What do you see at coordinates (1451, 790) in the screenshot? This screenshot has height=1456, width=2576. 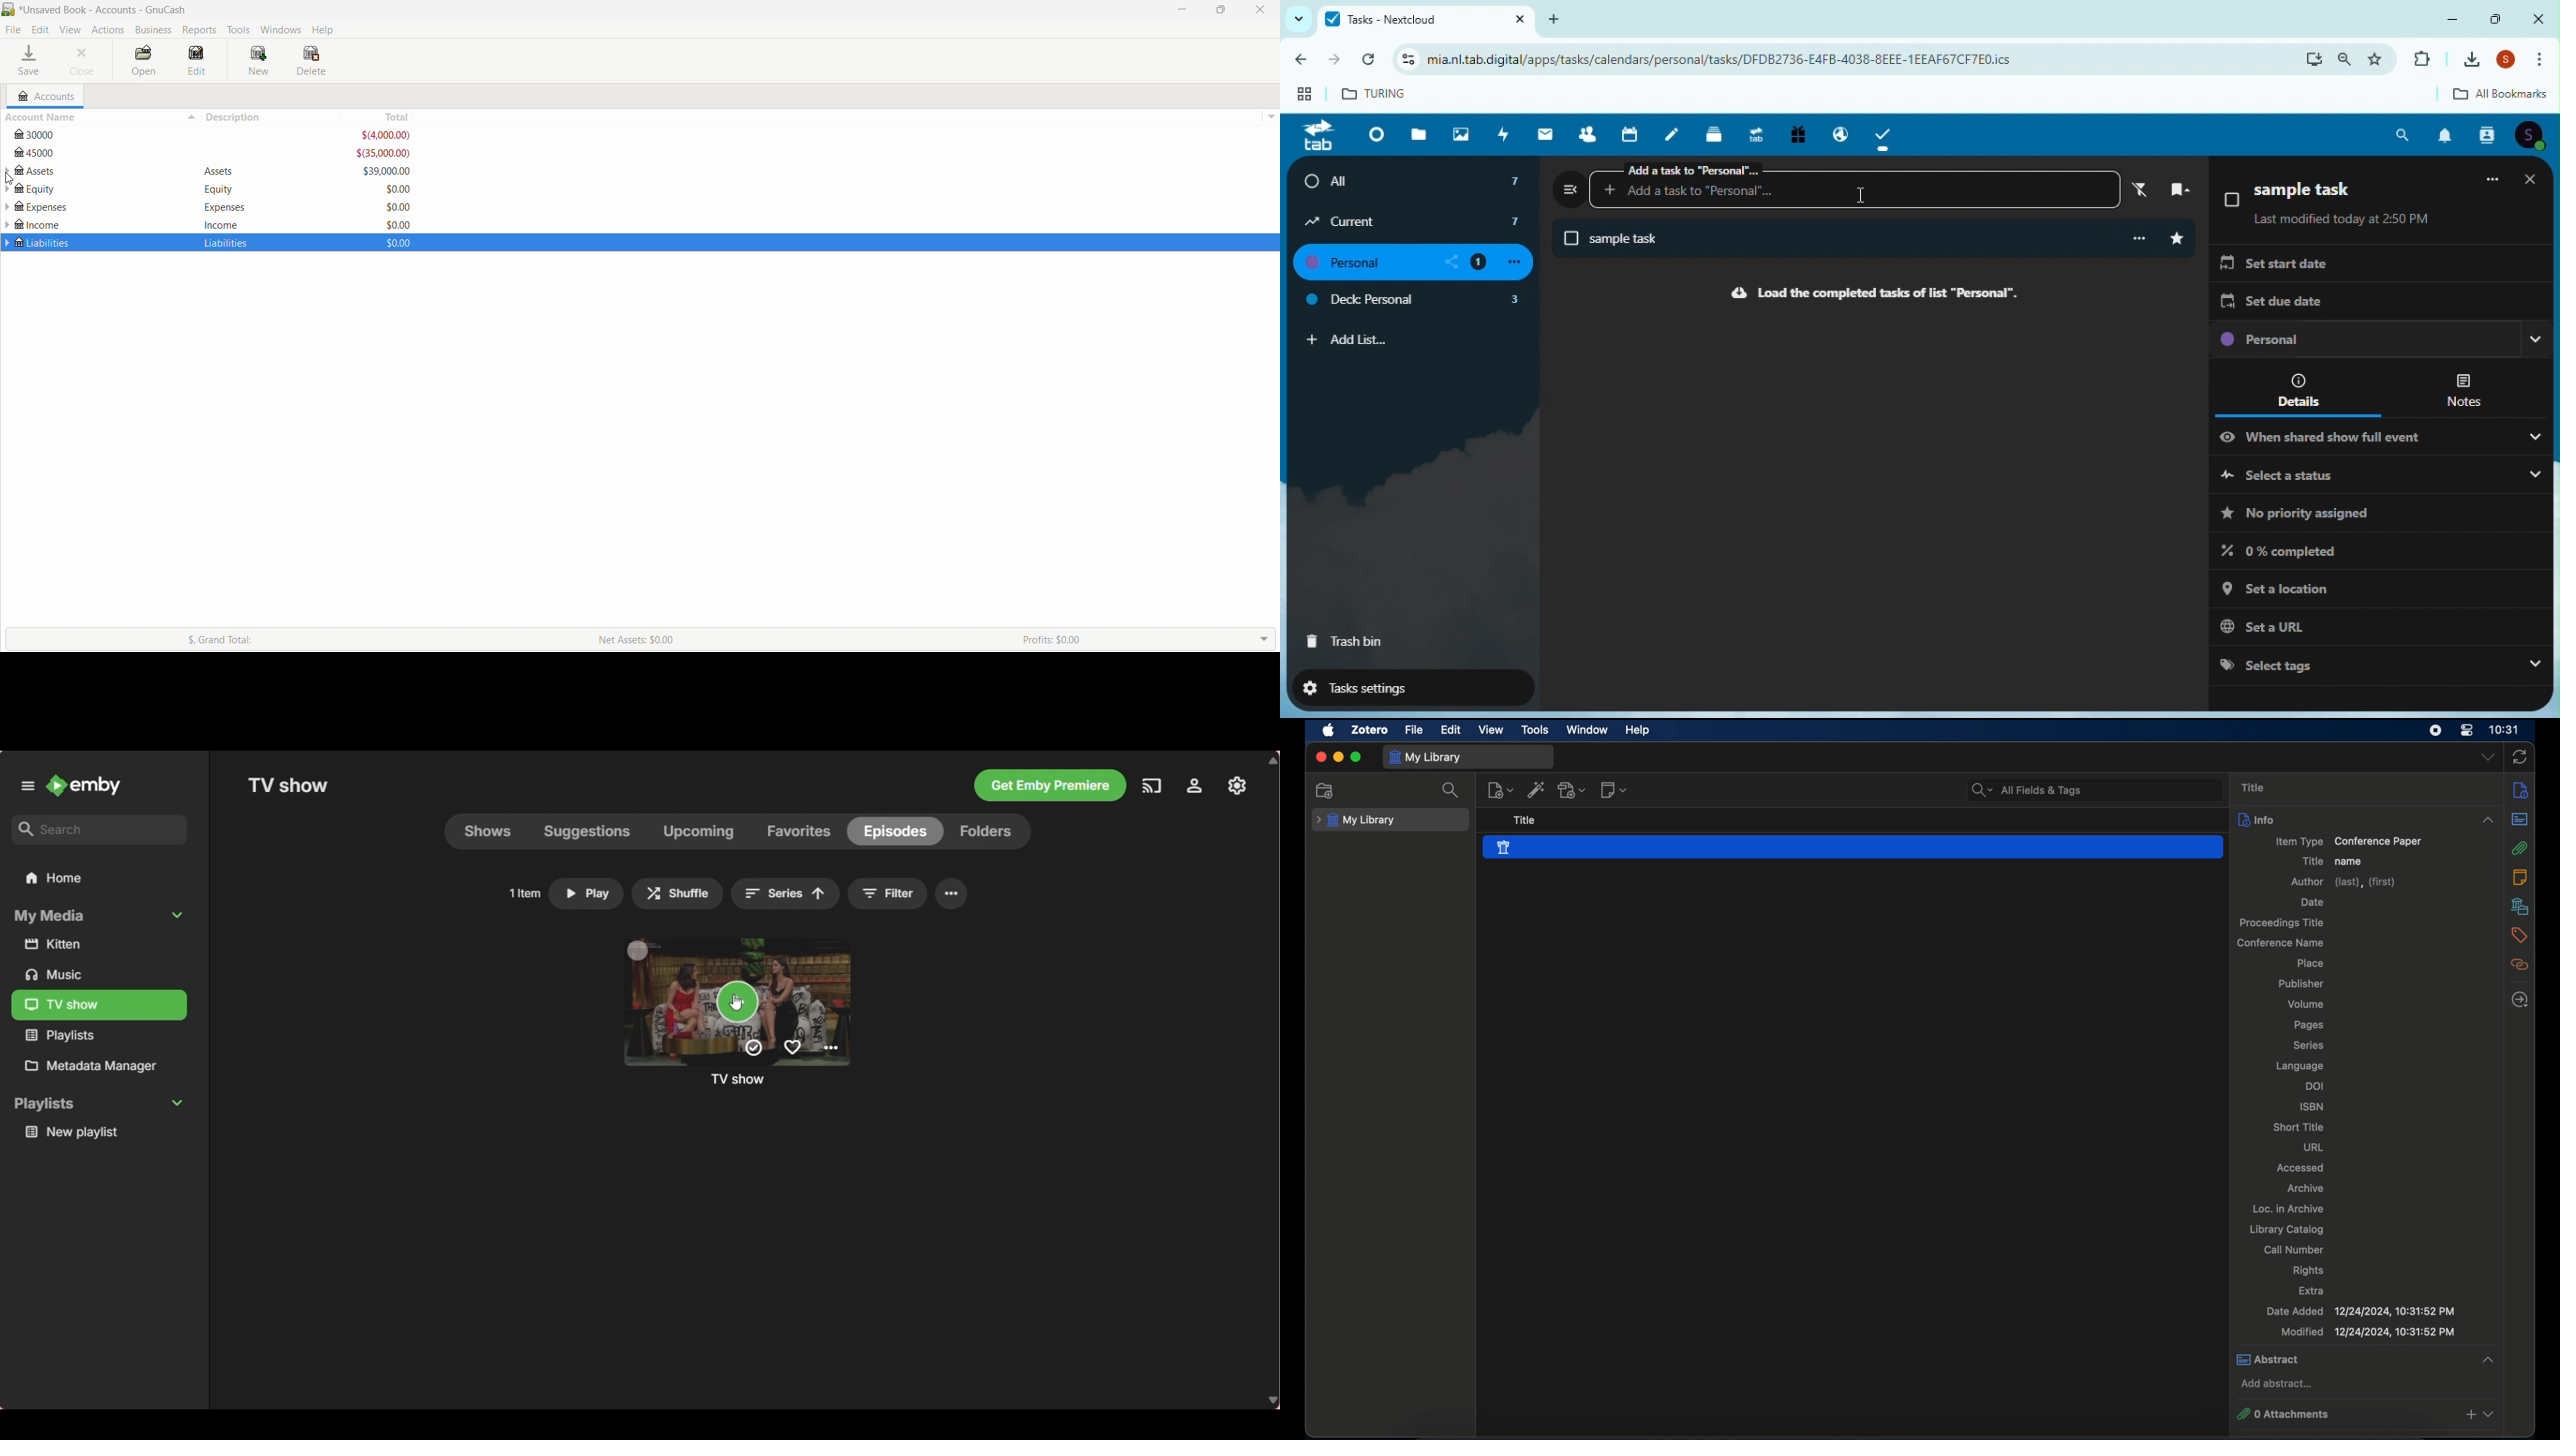 I see `search` at bounding box center [1451, 790].